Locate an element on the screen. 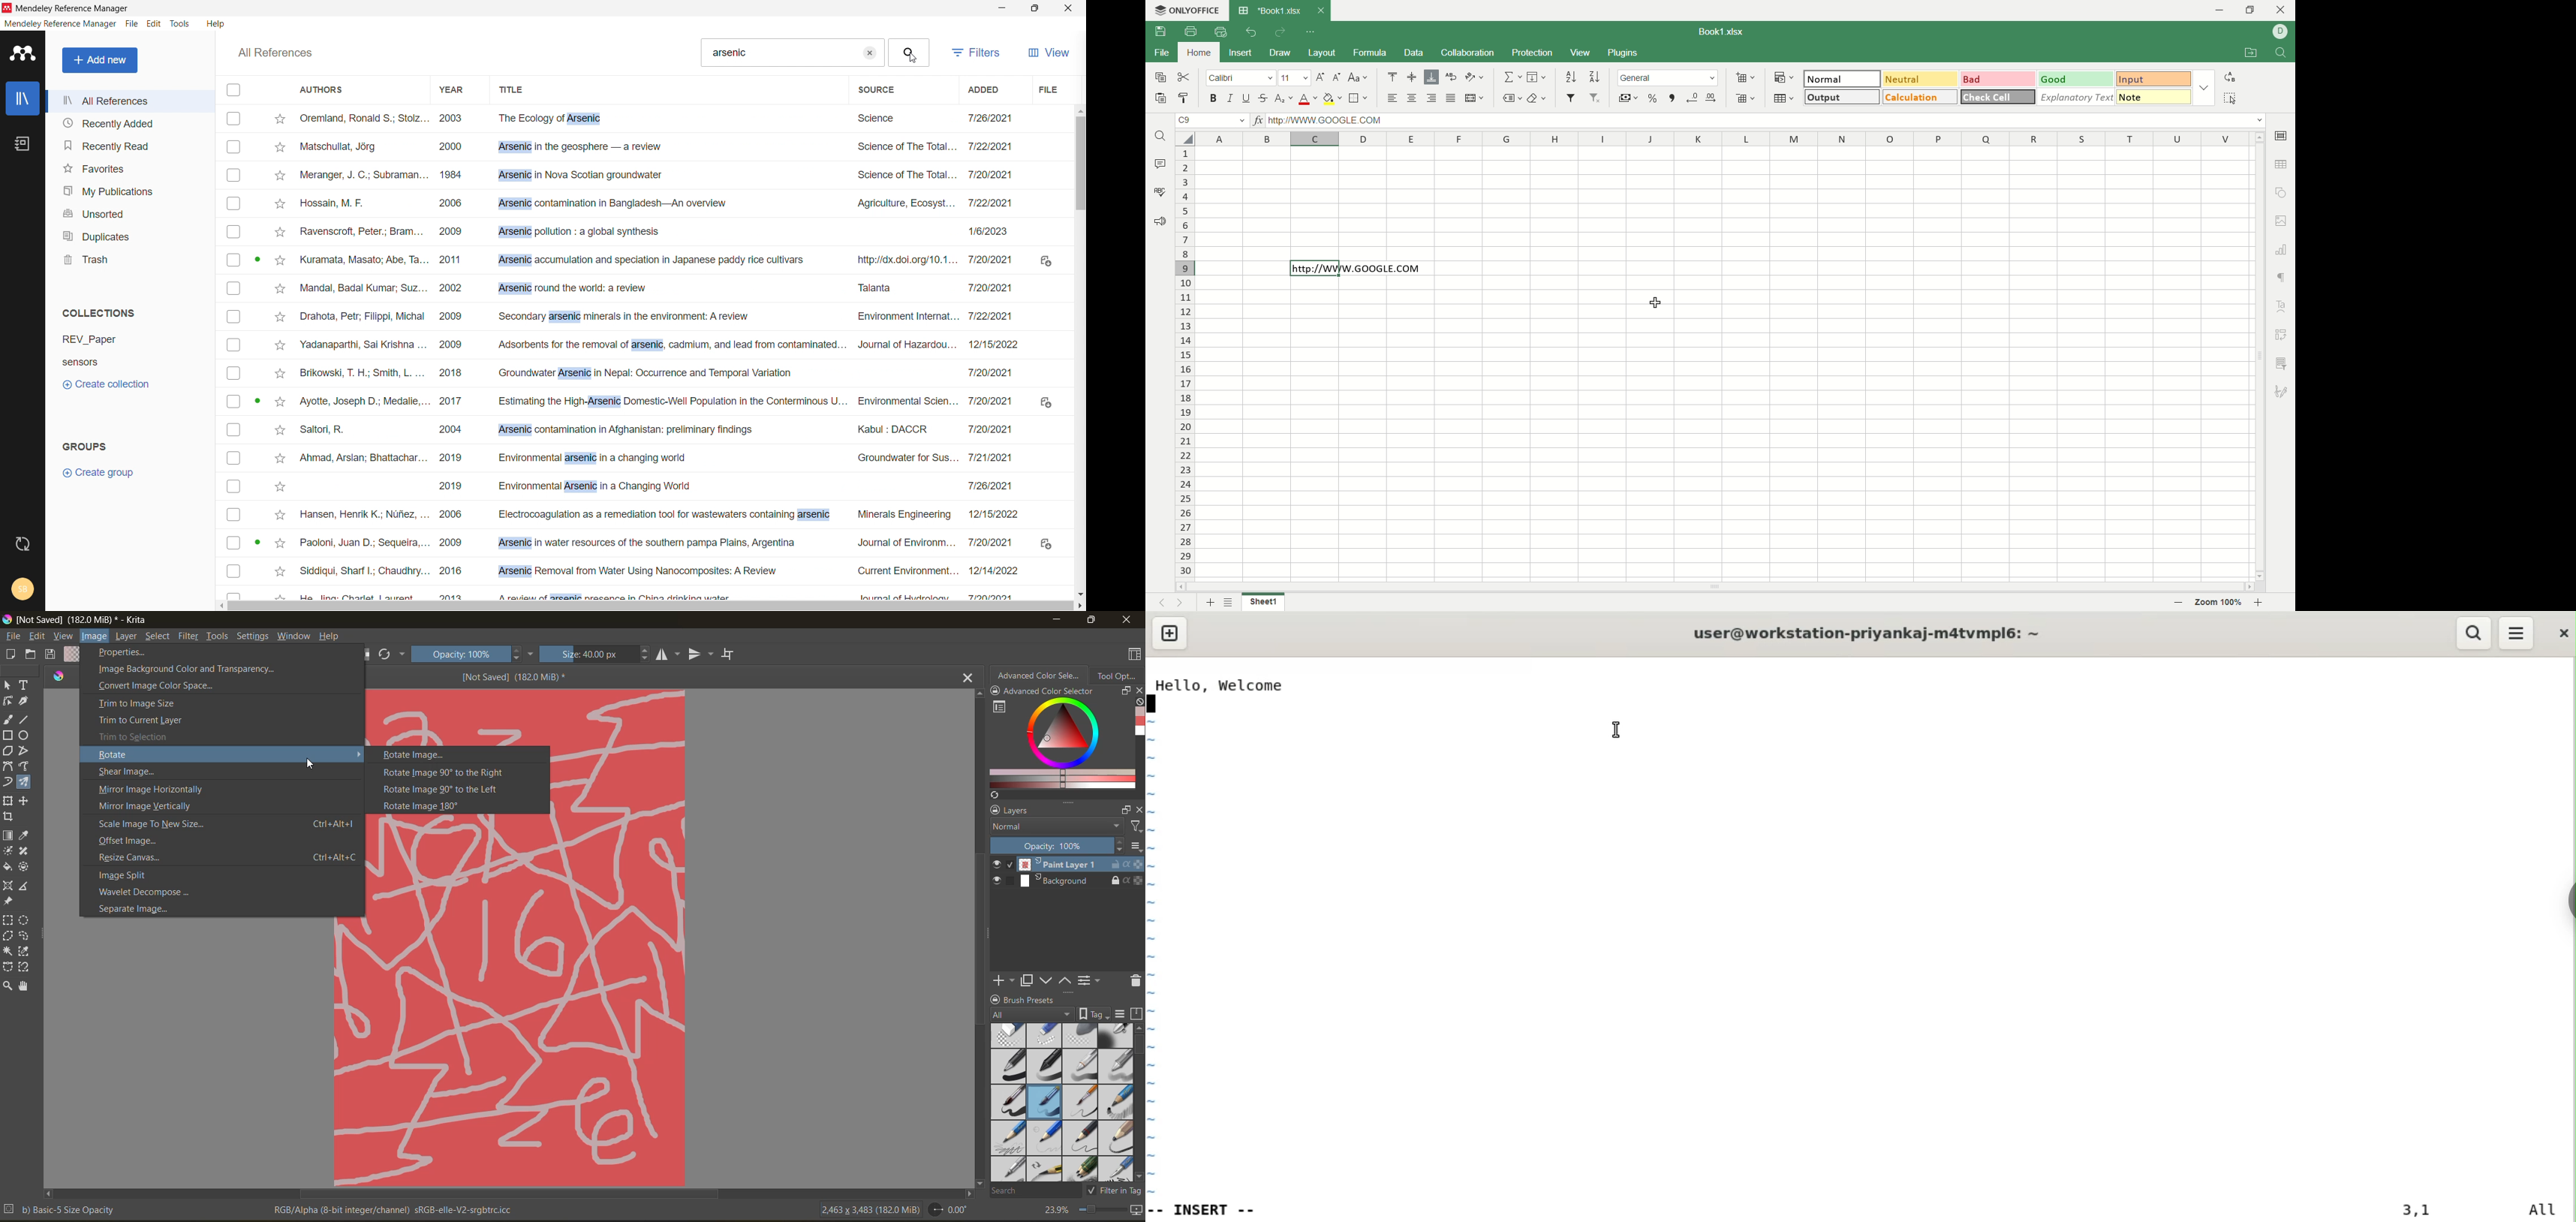 The height and width of the screenshot is (1232, 2576). merge and center is located at coordinates (1474, 99).